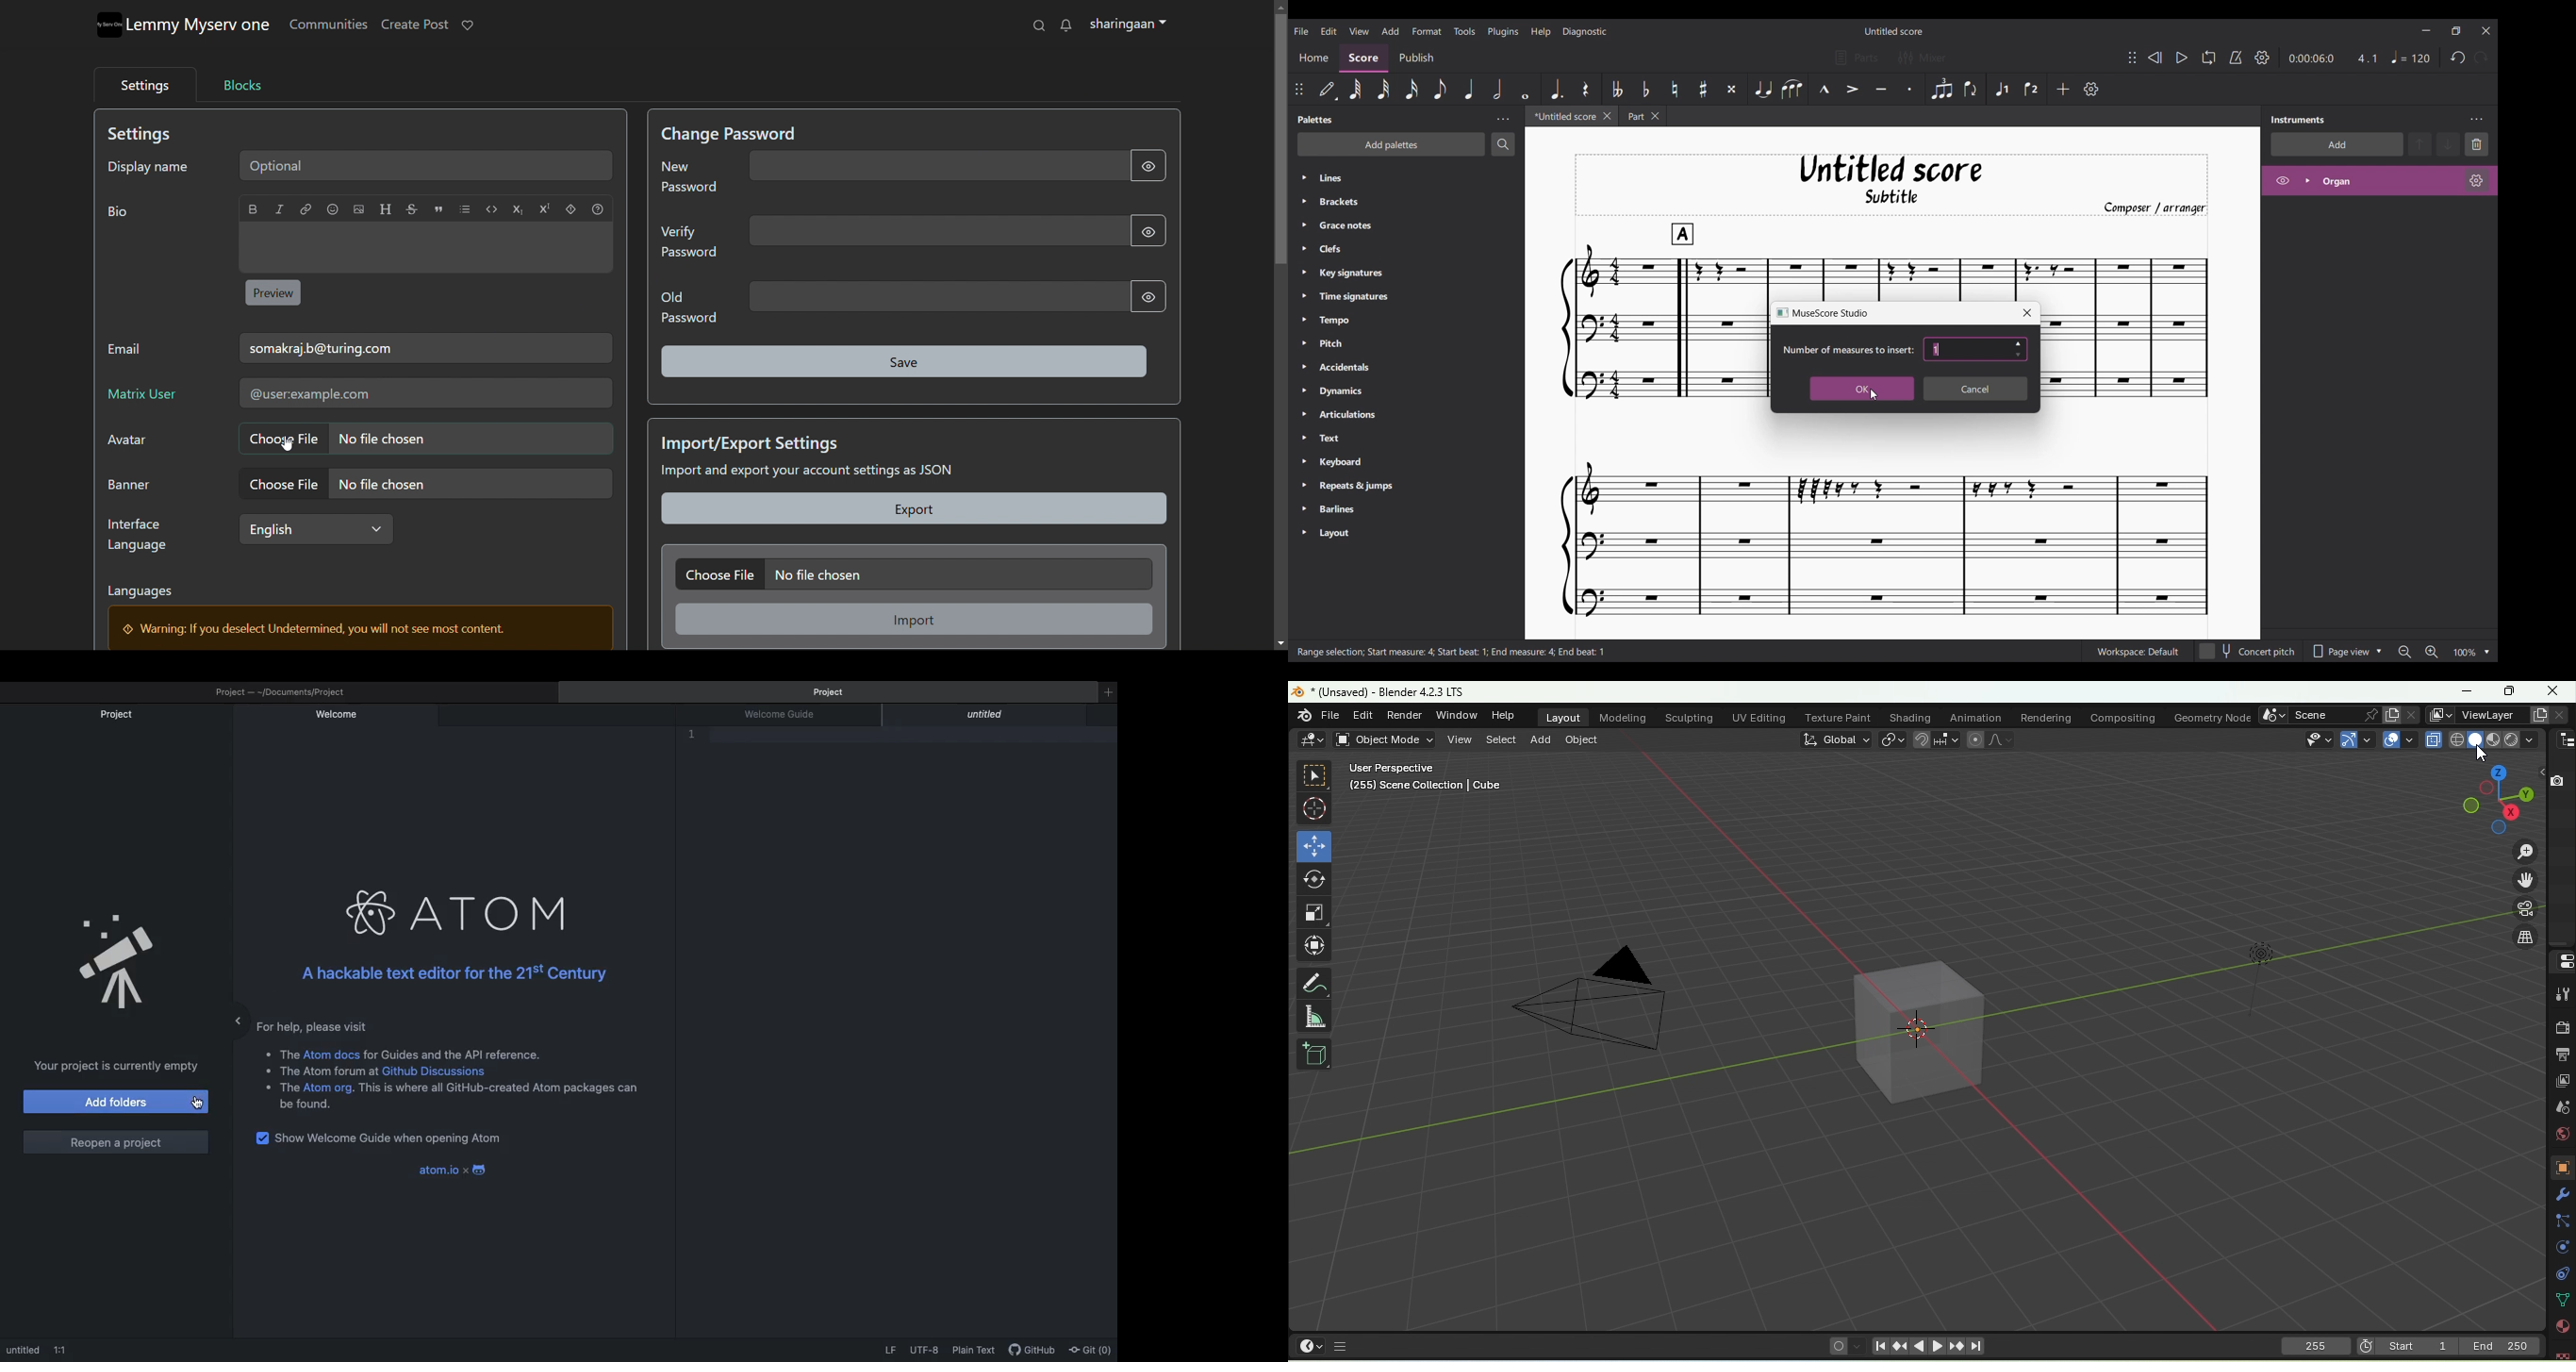 Image resolution: width=2576 pixels, height=1372 pixels. What do you see at coordinates (2562, 1026) in the screenshot?
I see `Render` at bounding box center [2562, 1026].